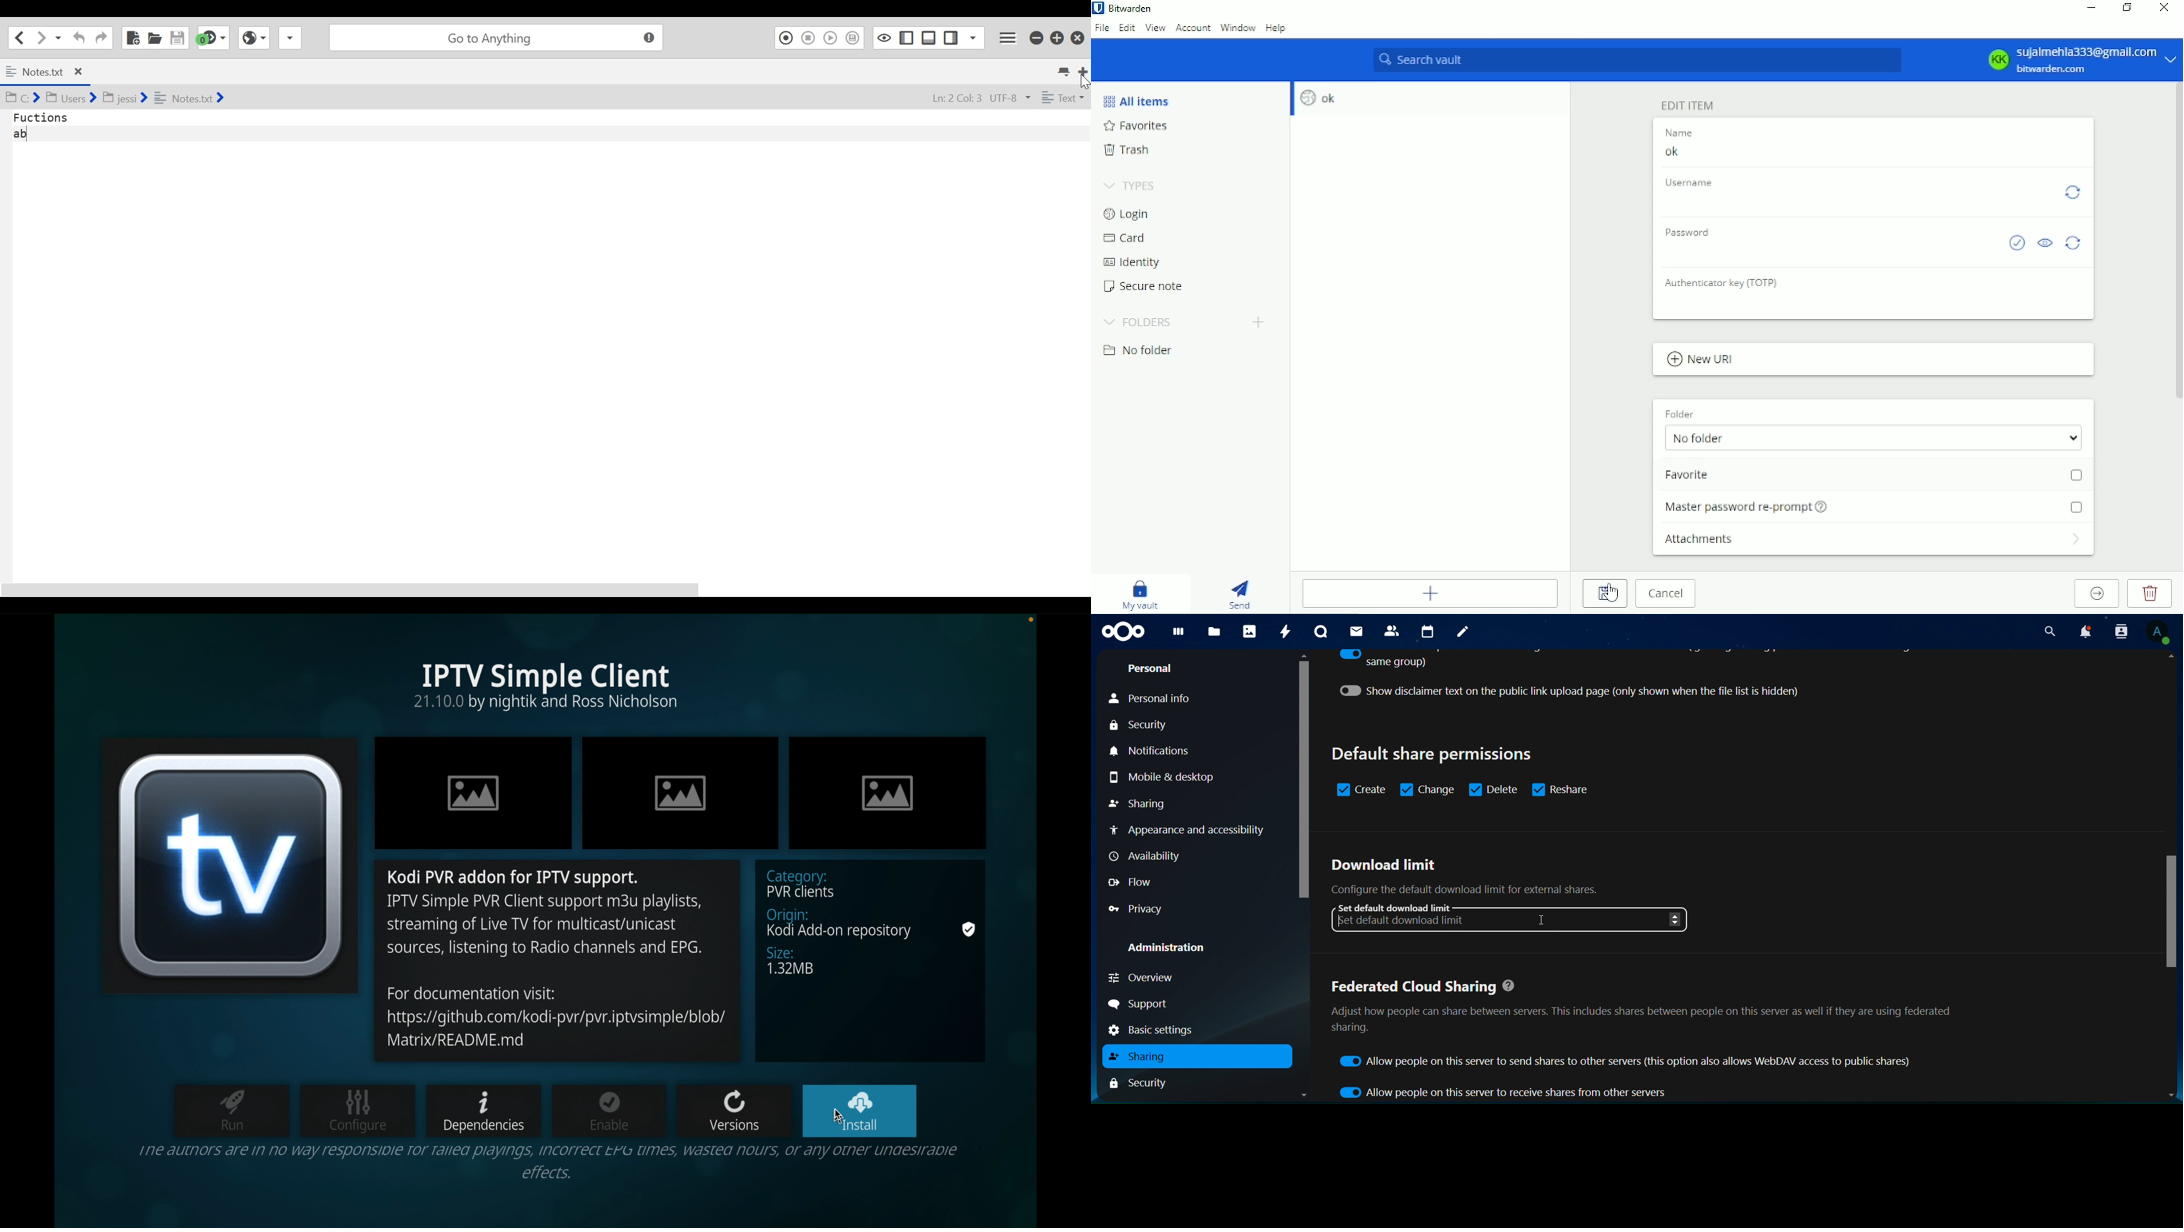  What do you see at coordinates (80, 37) in the screenshot?
I see `Undo` at bounding box center [80, 37].